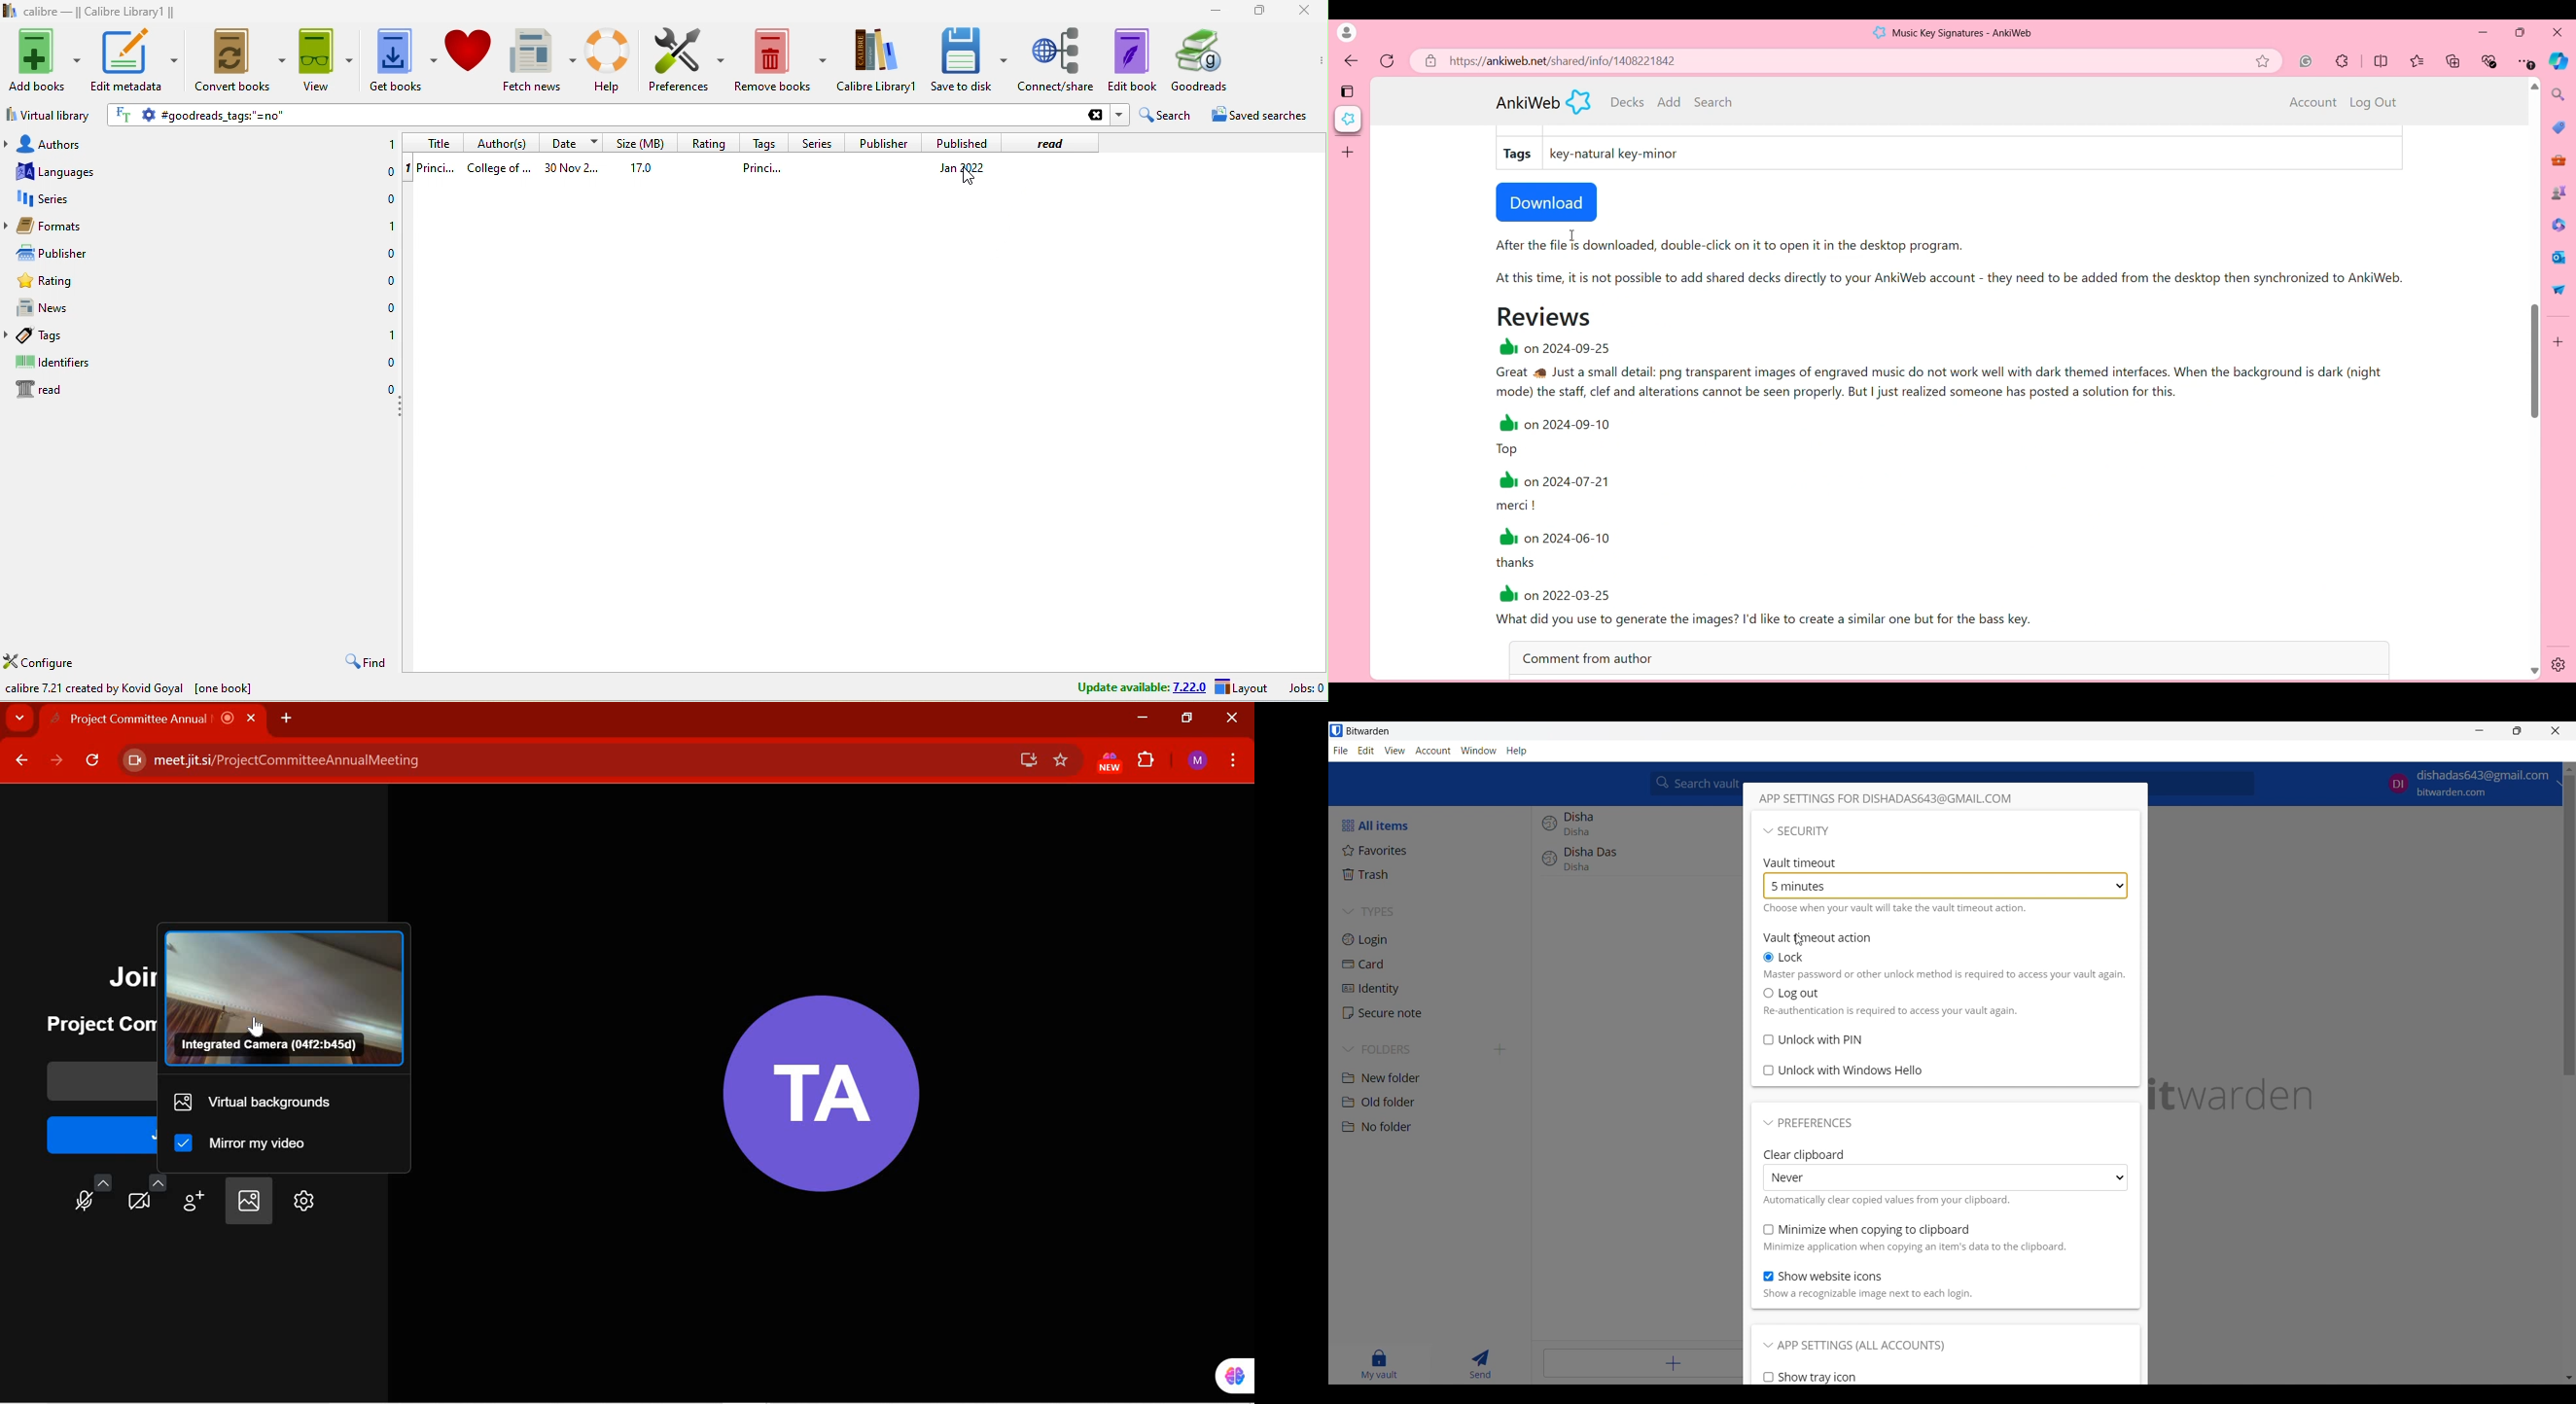 This screenshot has width=2576, height=1428. Describe the element at coordinates (2559, 257) in the screenshot. I see `Browser messaging software` at that location.